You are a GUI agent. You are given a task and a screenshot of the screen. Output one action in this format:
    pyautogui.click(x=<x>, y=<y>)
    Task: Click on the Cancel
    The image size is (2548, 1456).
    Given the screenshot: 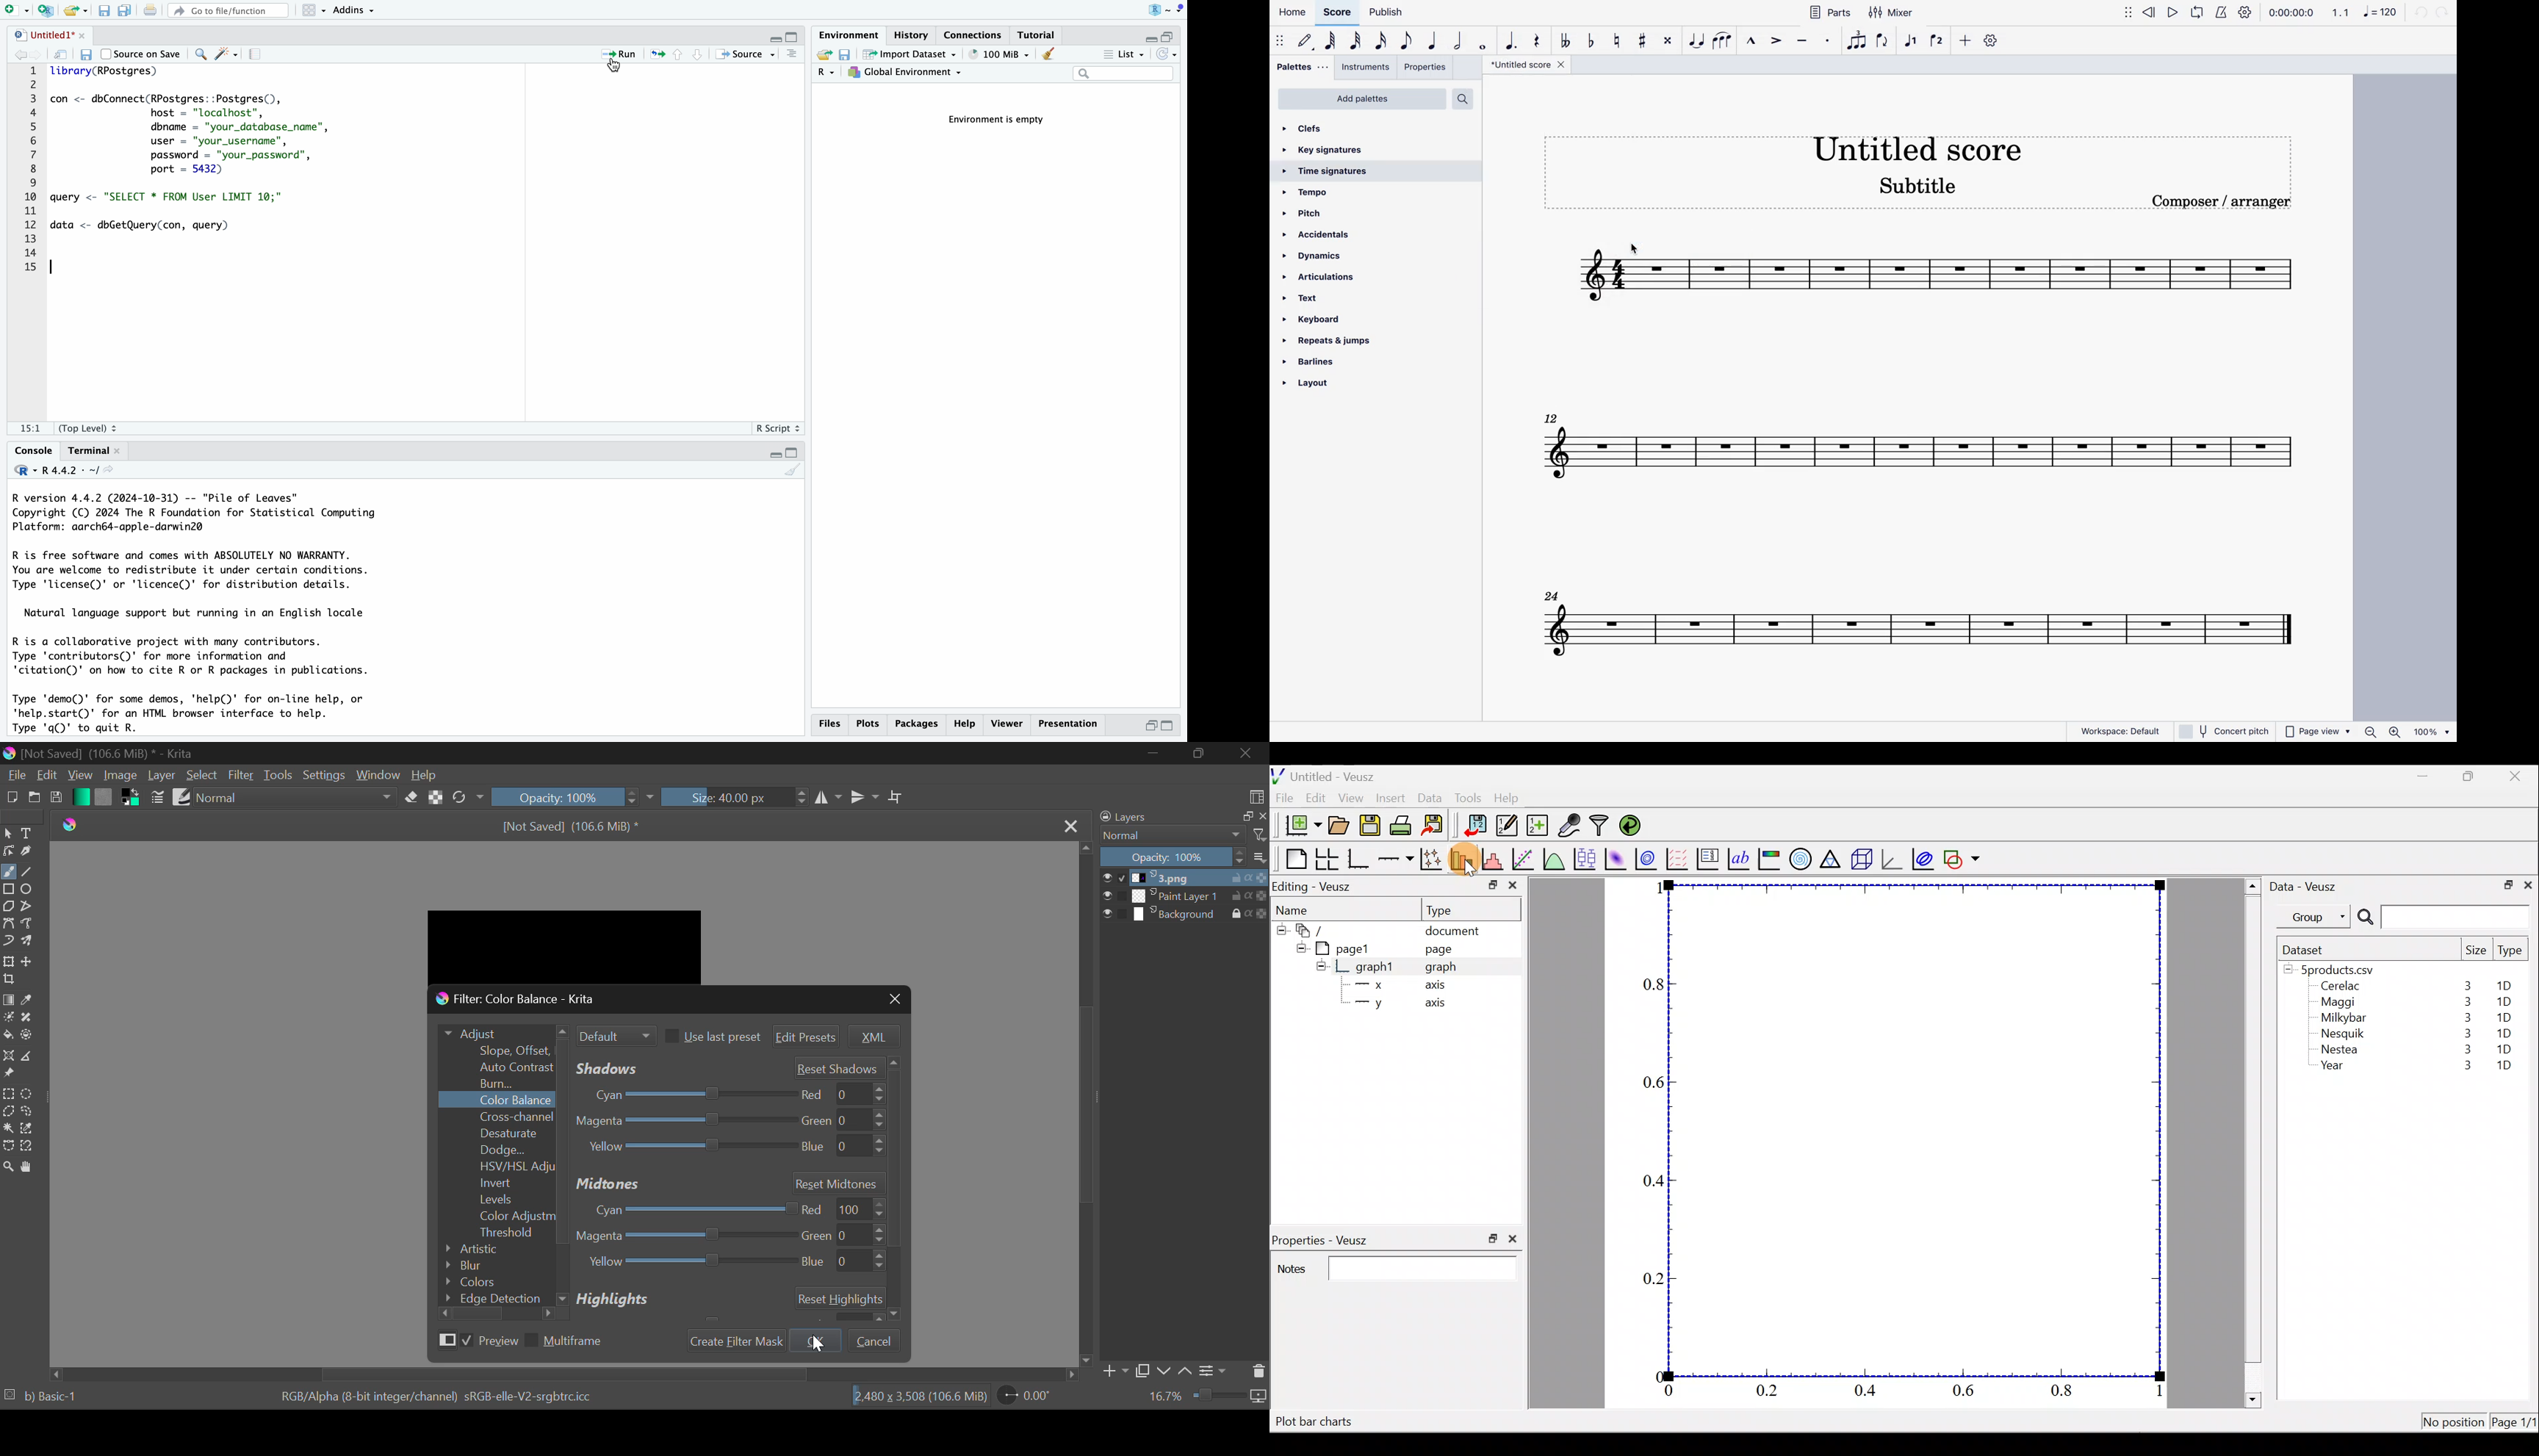 What is the action you would take?
    pyautogui.click(x=873, y=1339)
    